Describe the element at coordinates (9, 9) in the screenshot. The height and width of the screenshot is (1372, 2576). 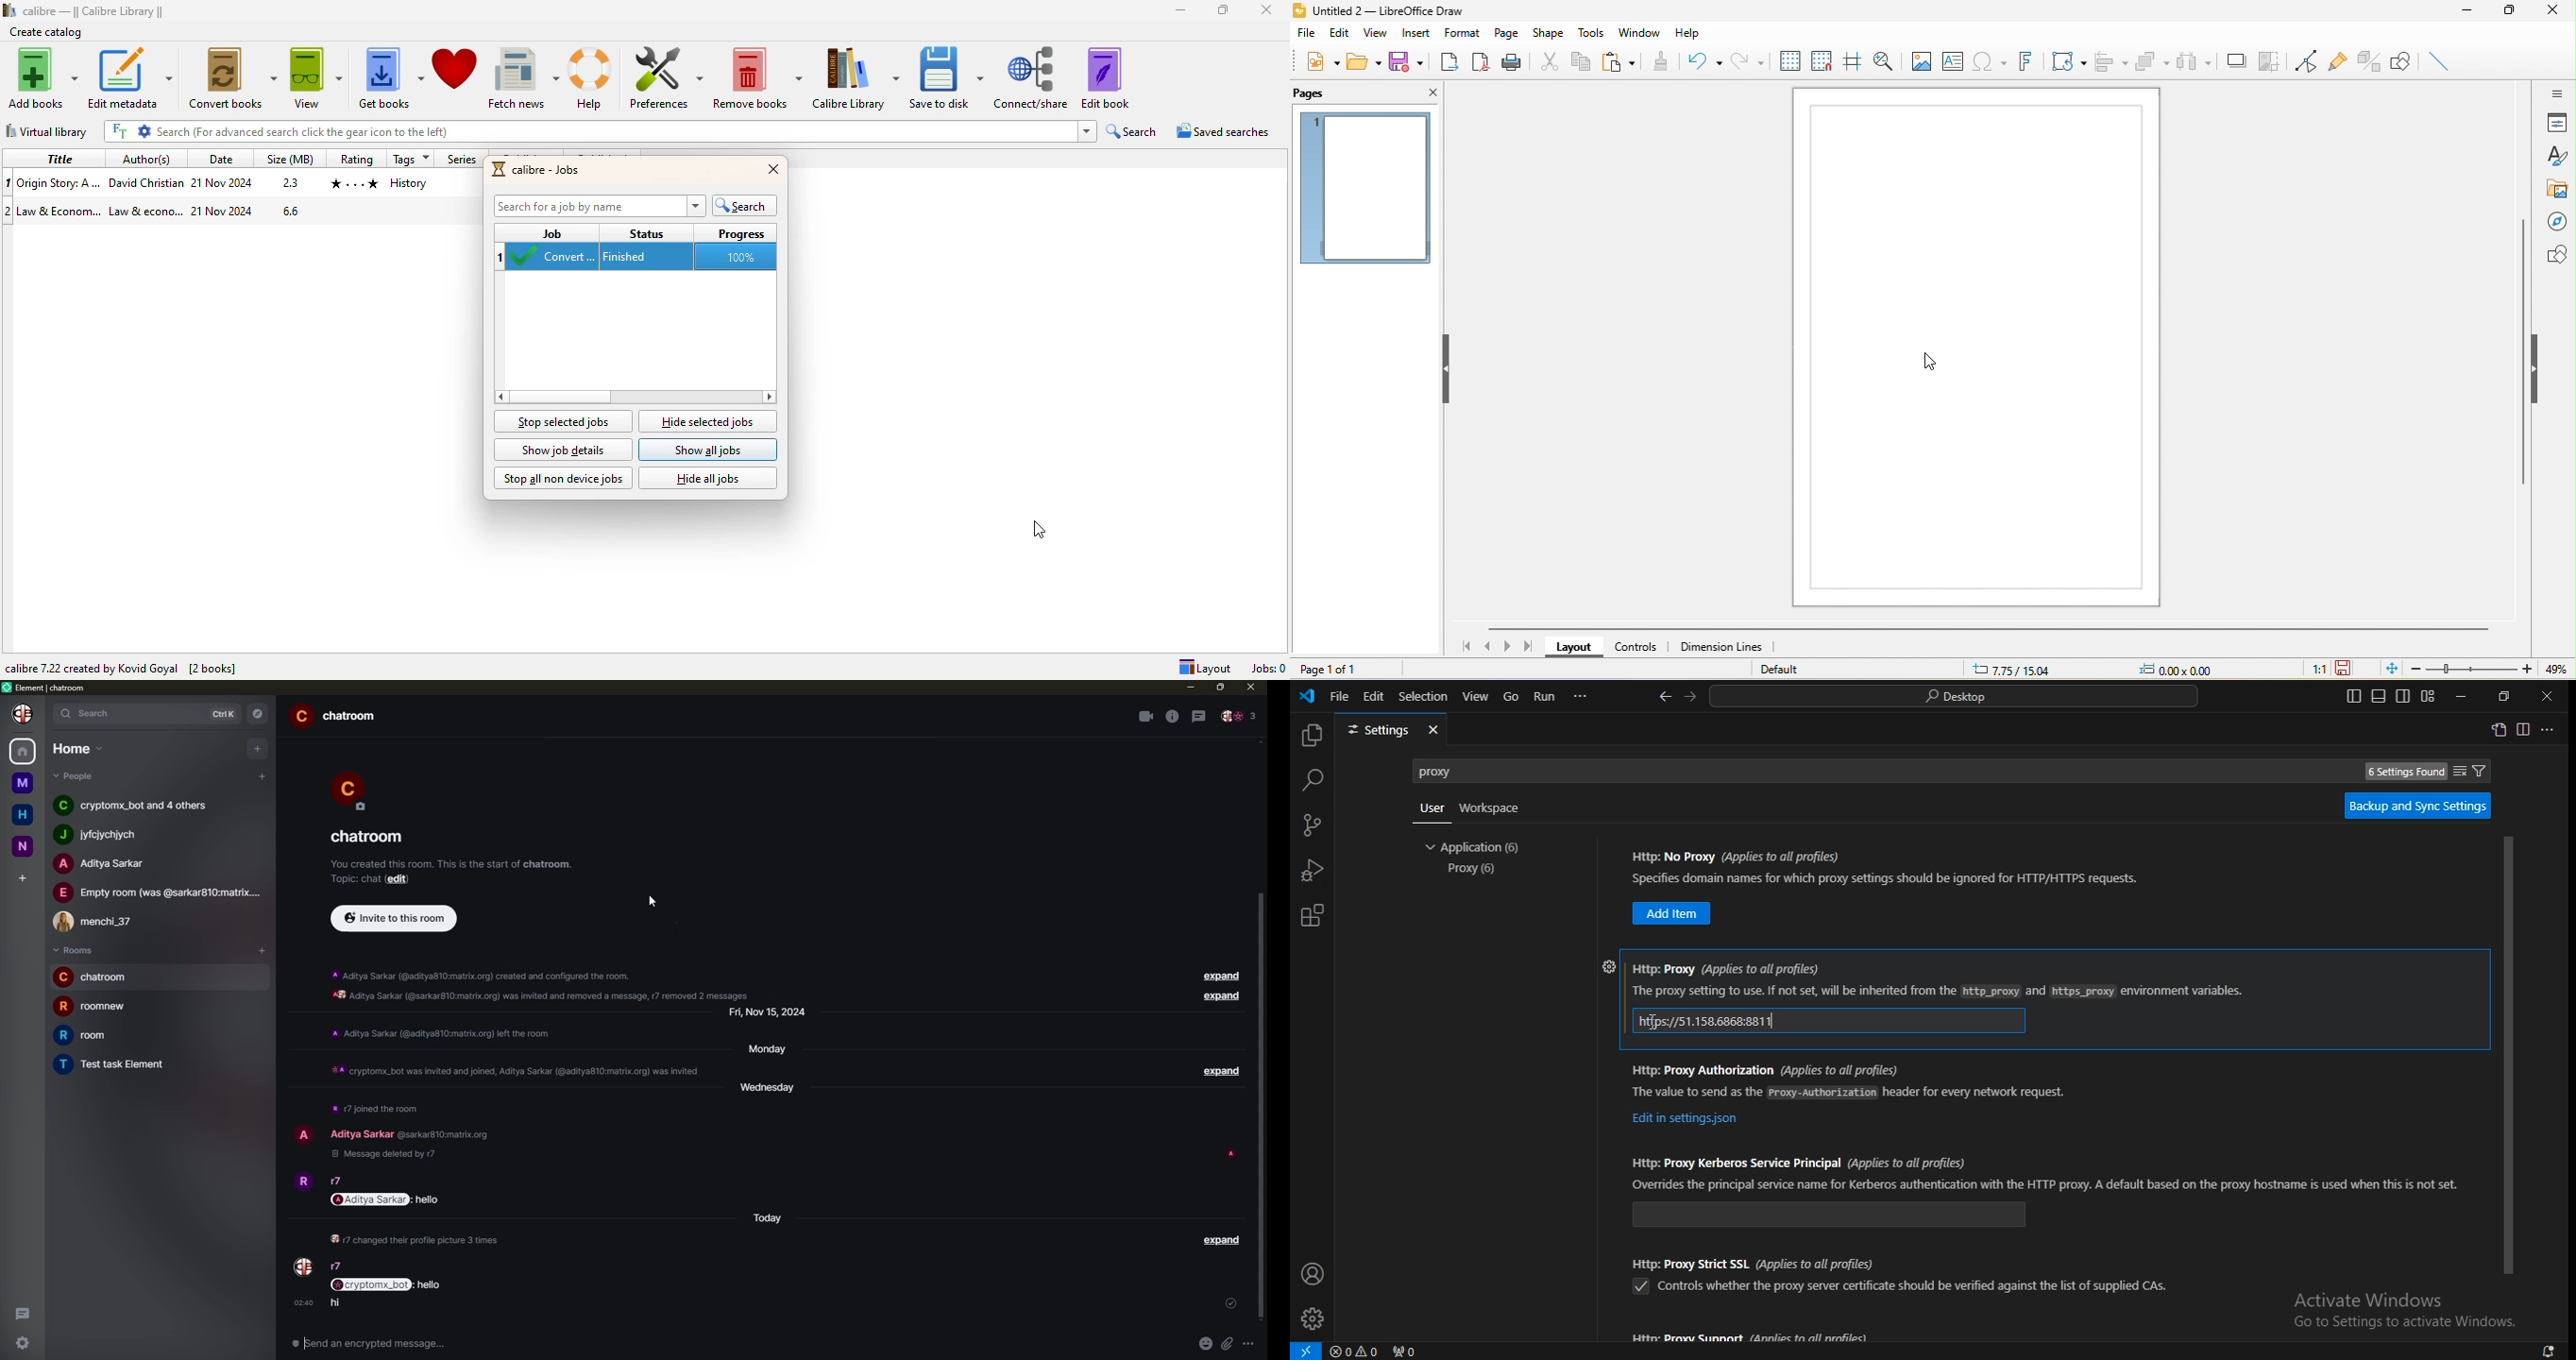
I see `logo` at that location.